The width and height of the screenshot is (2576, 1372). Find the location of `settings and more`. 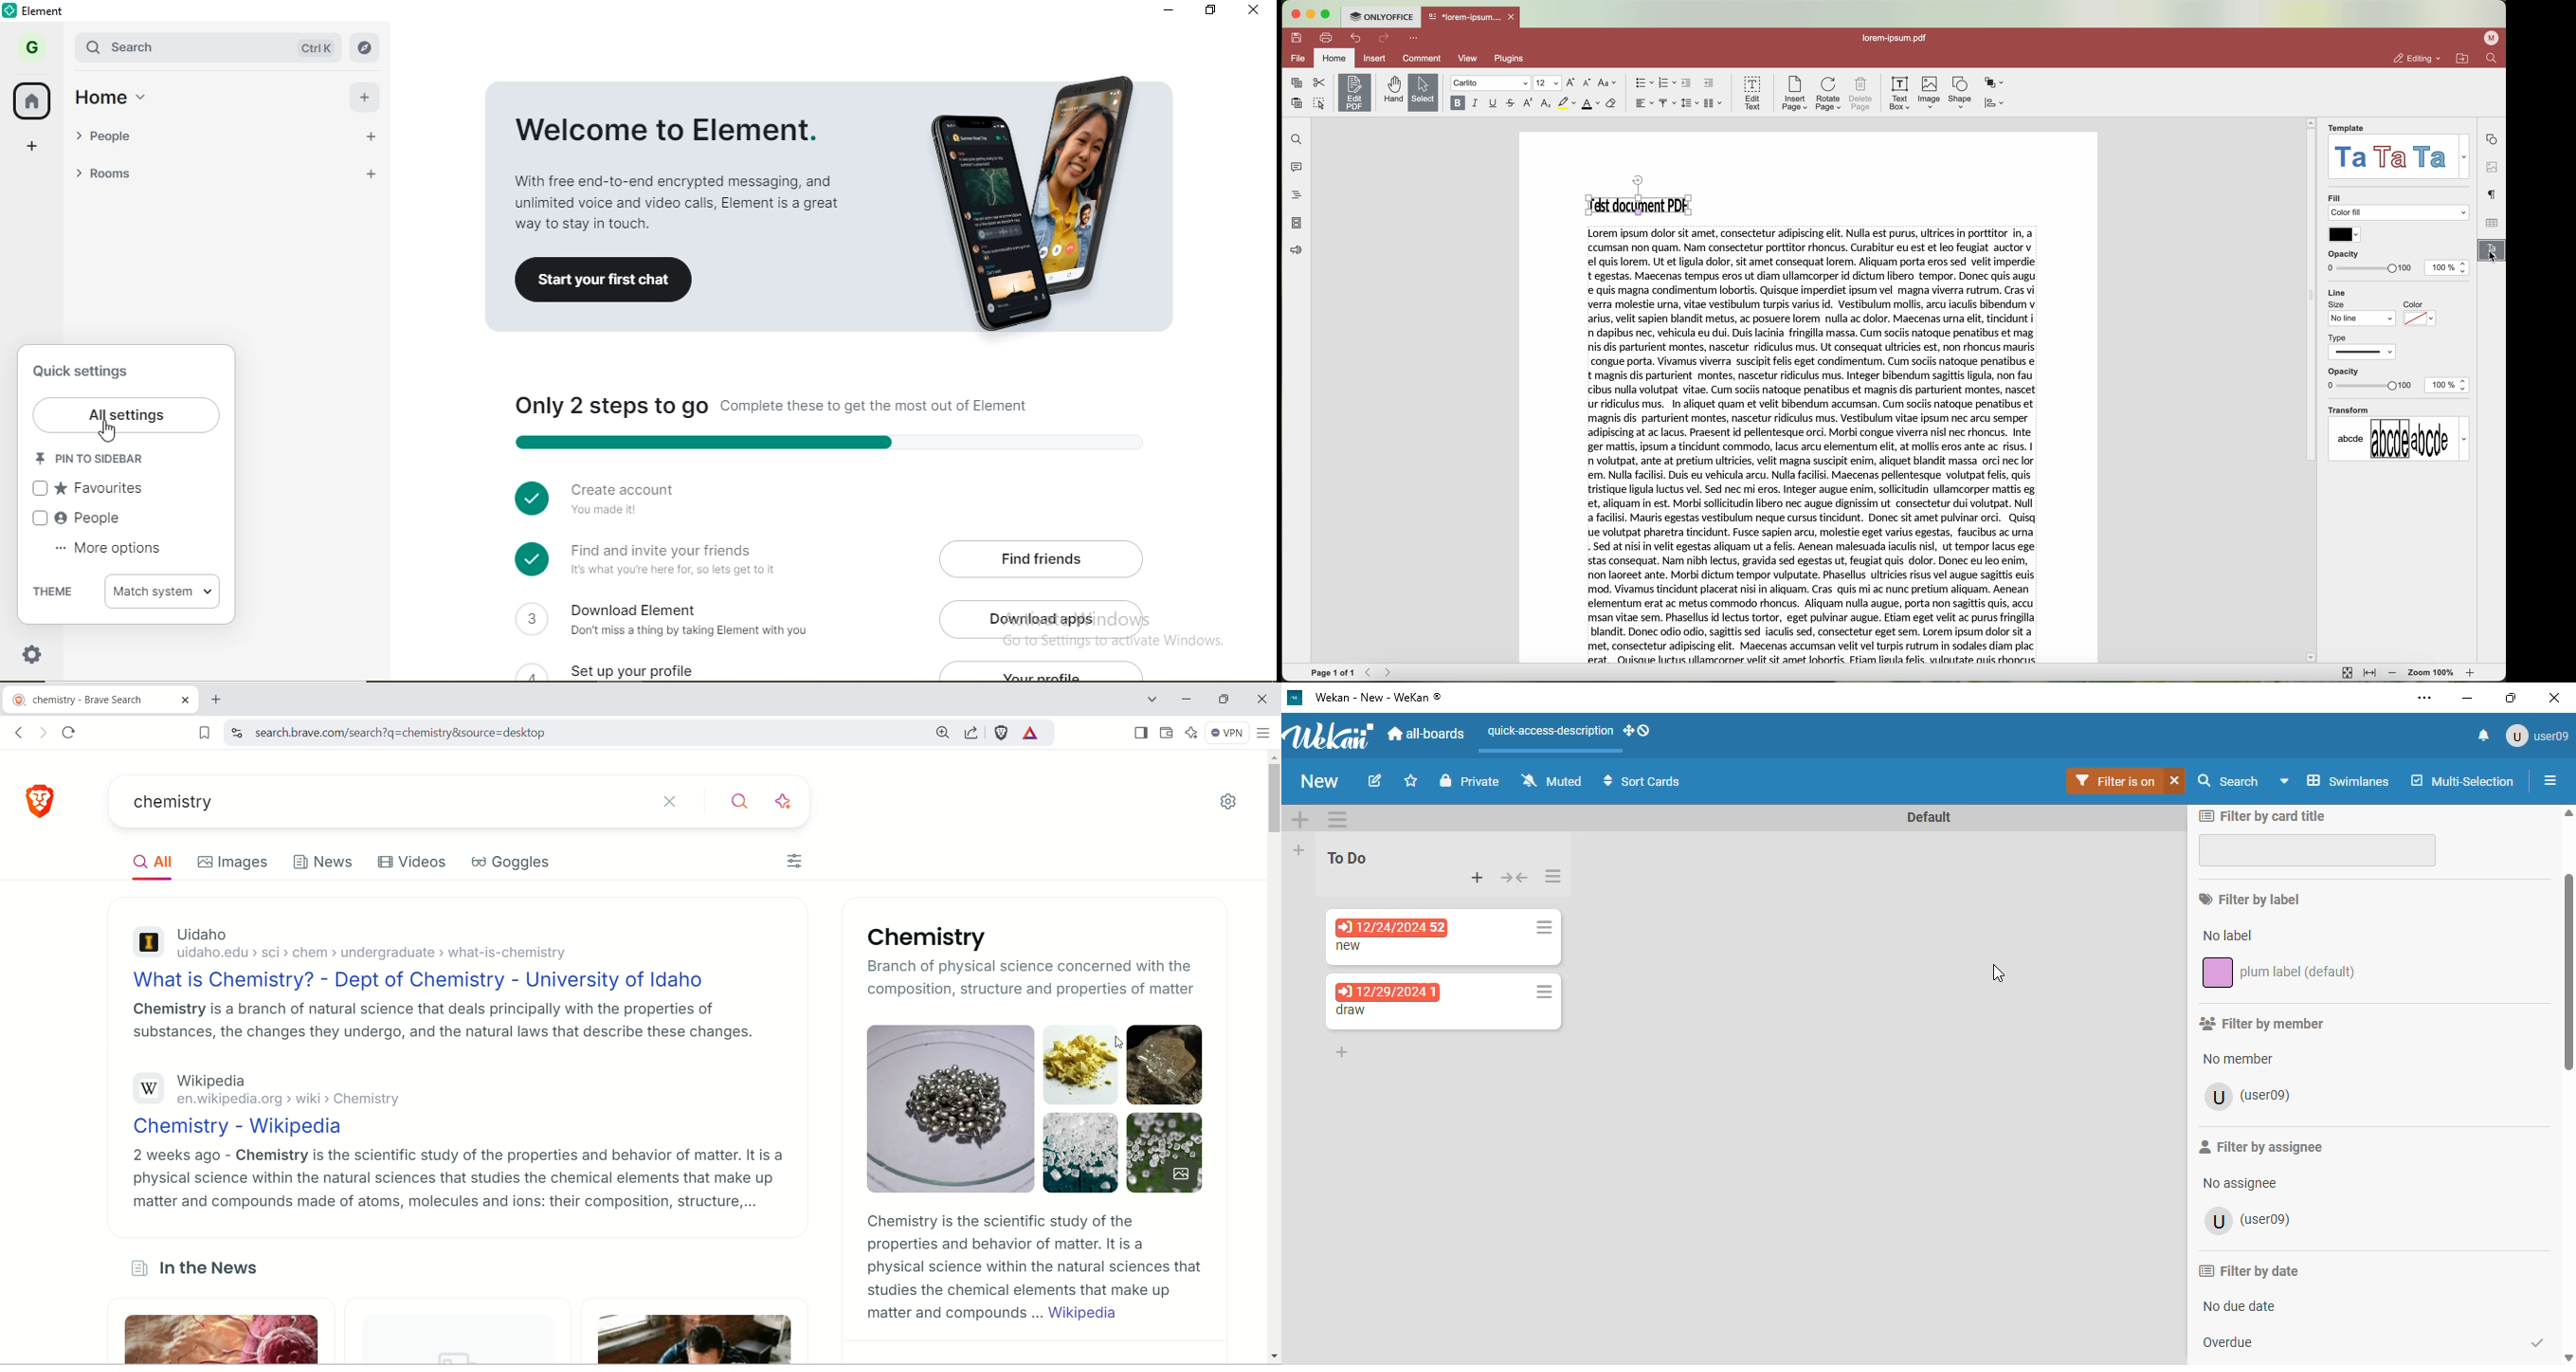

settings and more is located at coordinates (2424, 698).